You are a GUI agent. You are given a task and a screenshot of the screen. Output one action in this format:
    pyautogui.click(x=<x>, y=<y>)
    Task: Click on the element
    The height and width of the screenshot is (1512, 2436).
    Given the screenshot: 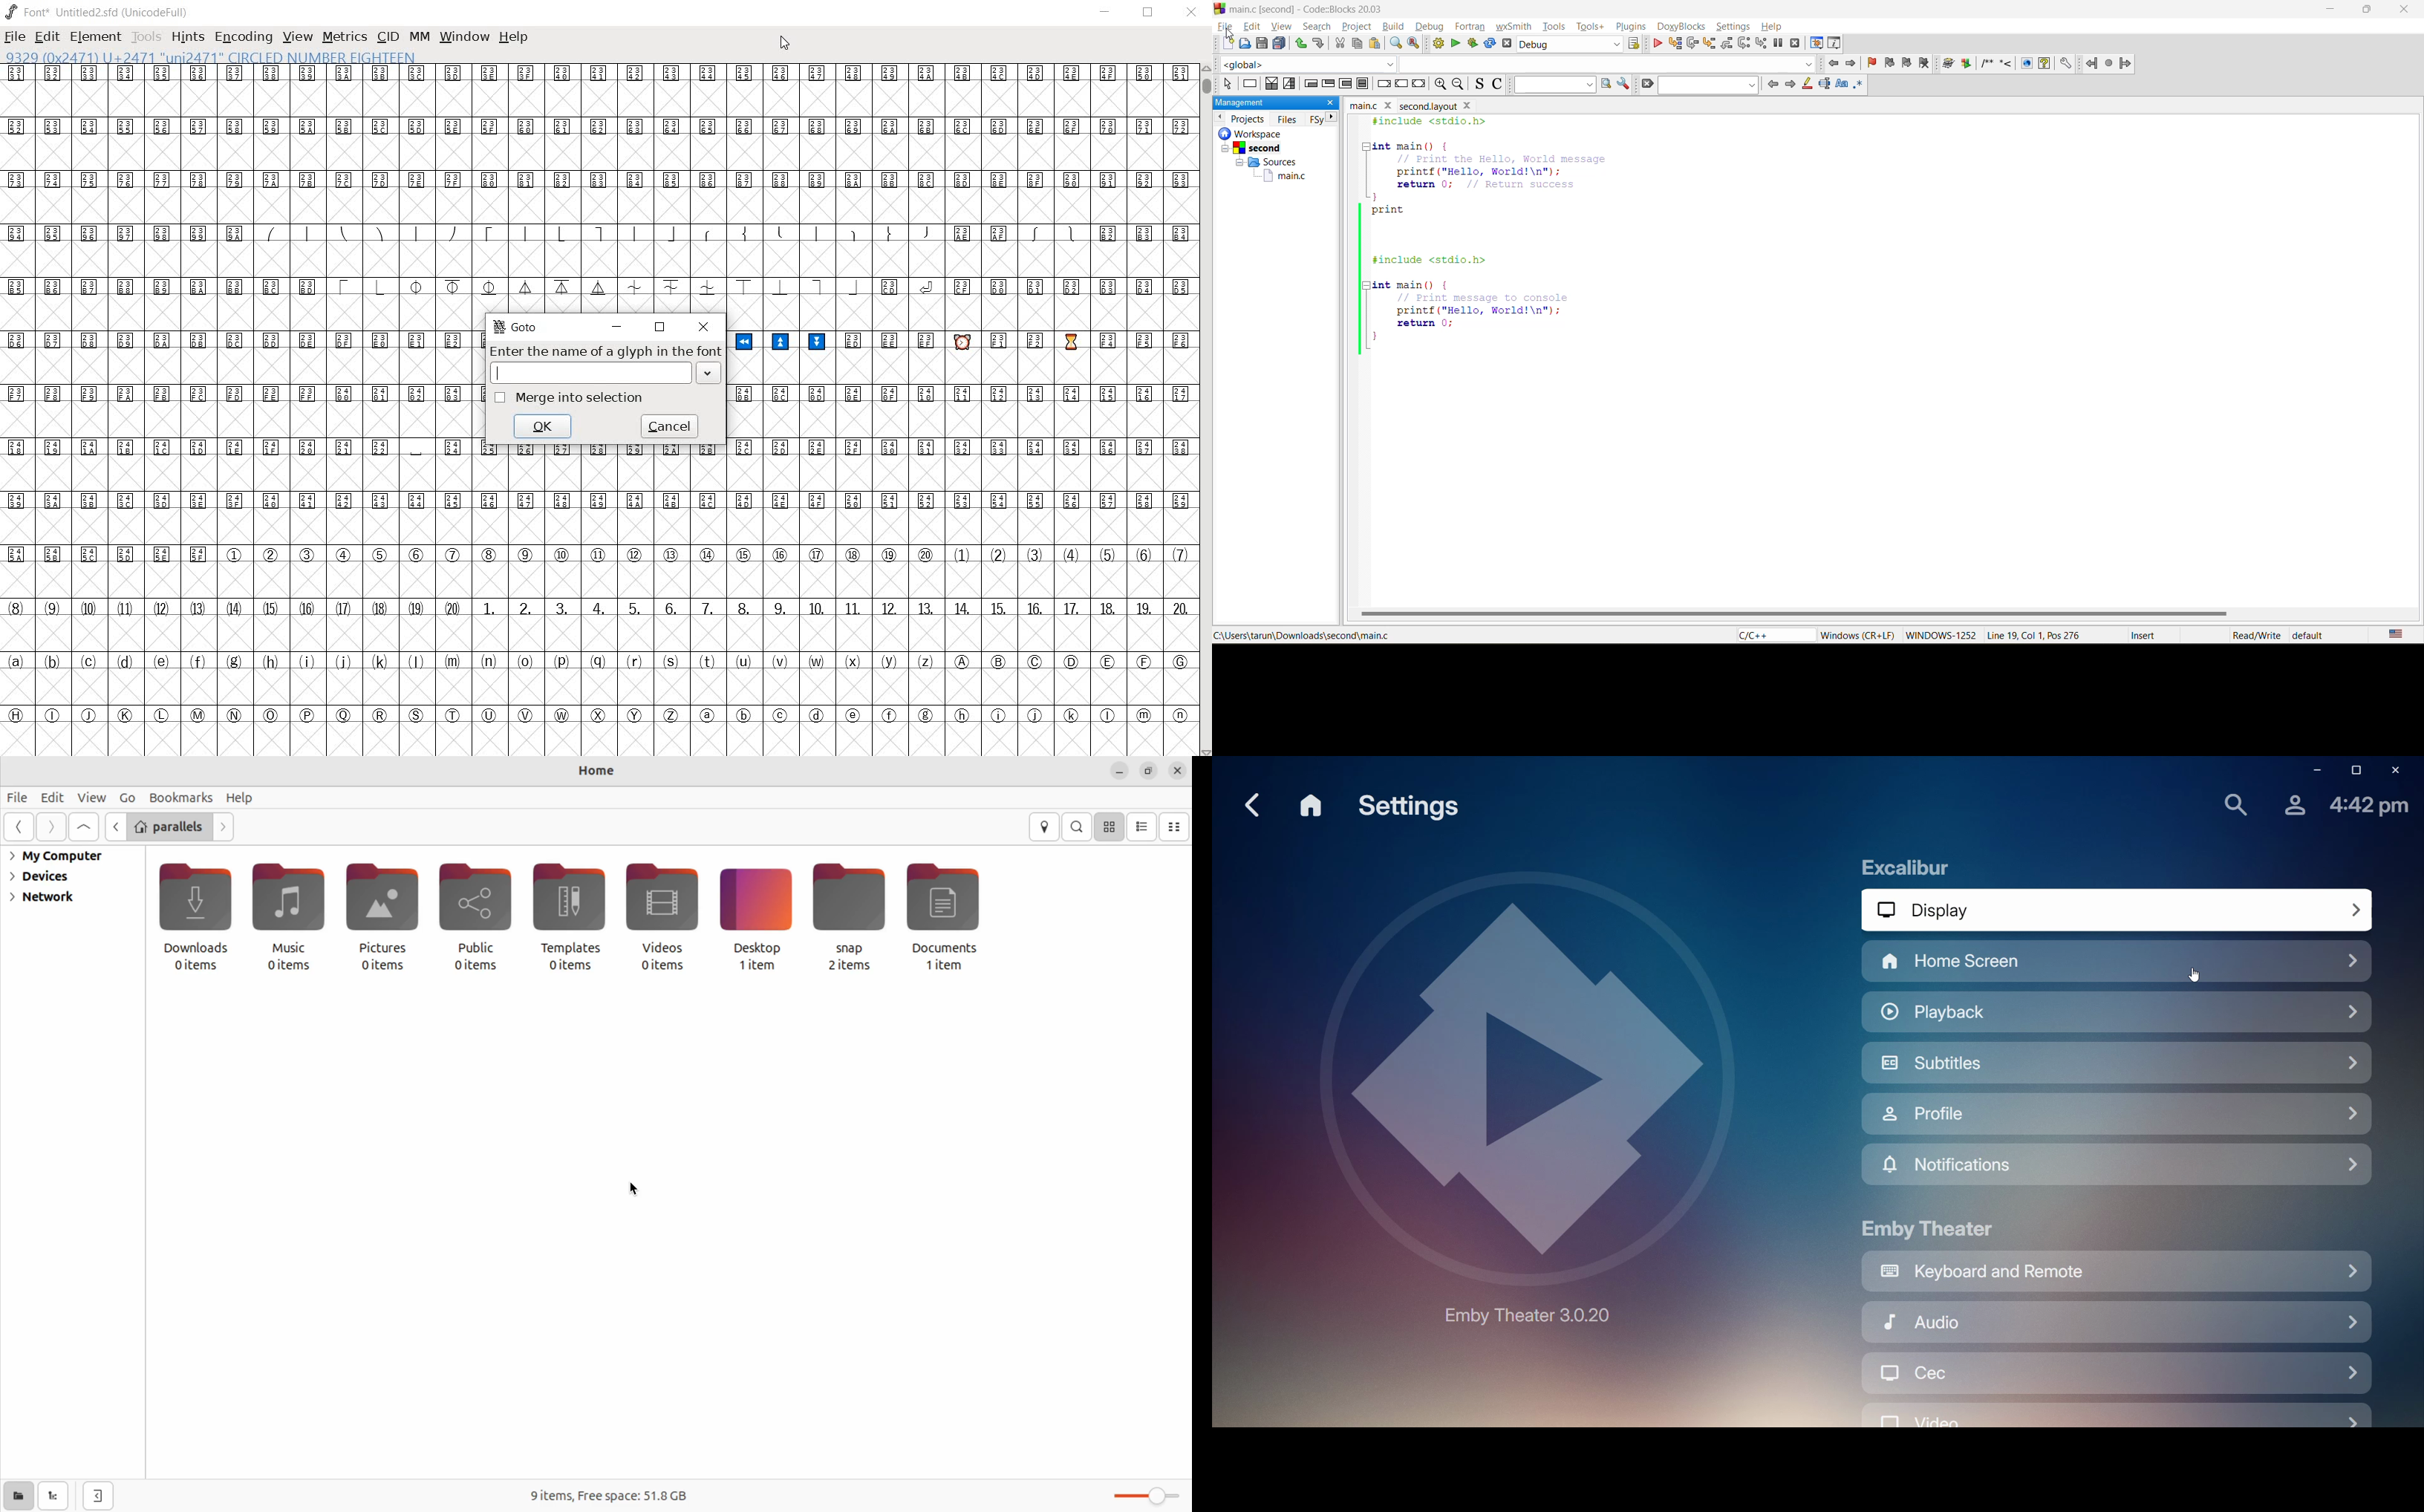 What is the action you would take?
    pyautogui.click(x=95, y=38)
    